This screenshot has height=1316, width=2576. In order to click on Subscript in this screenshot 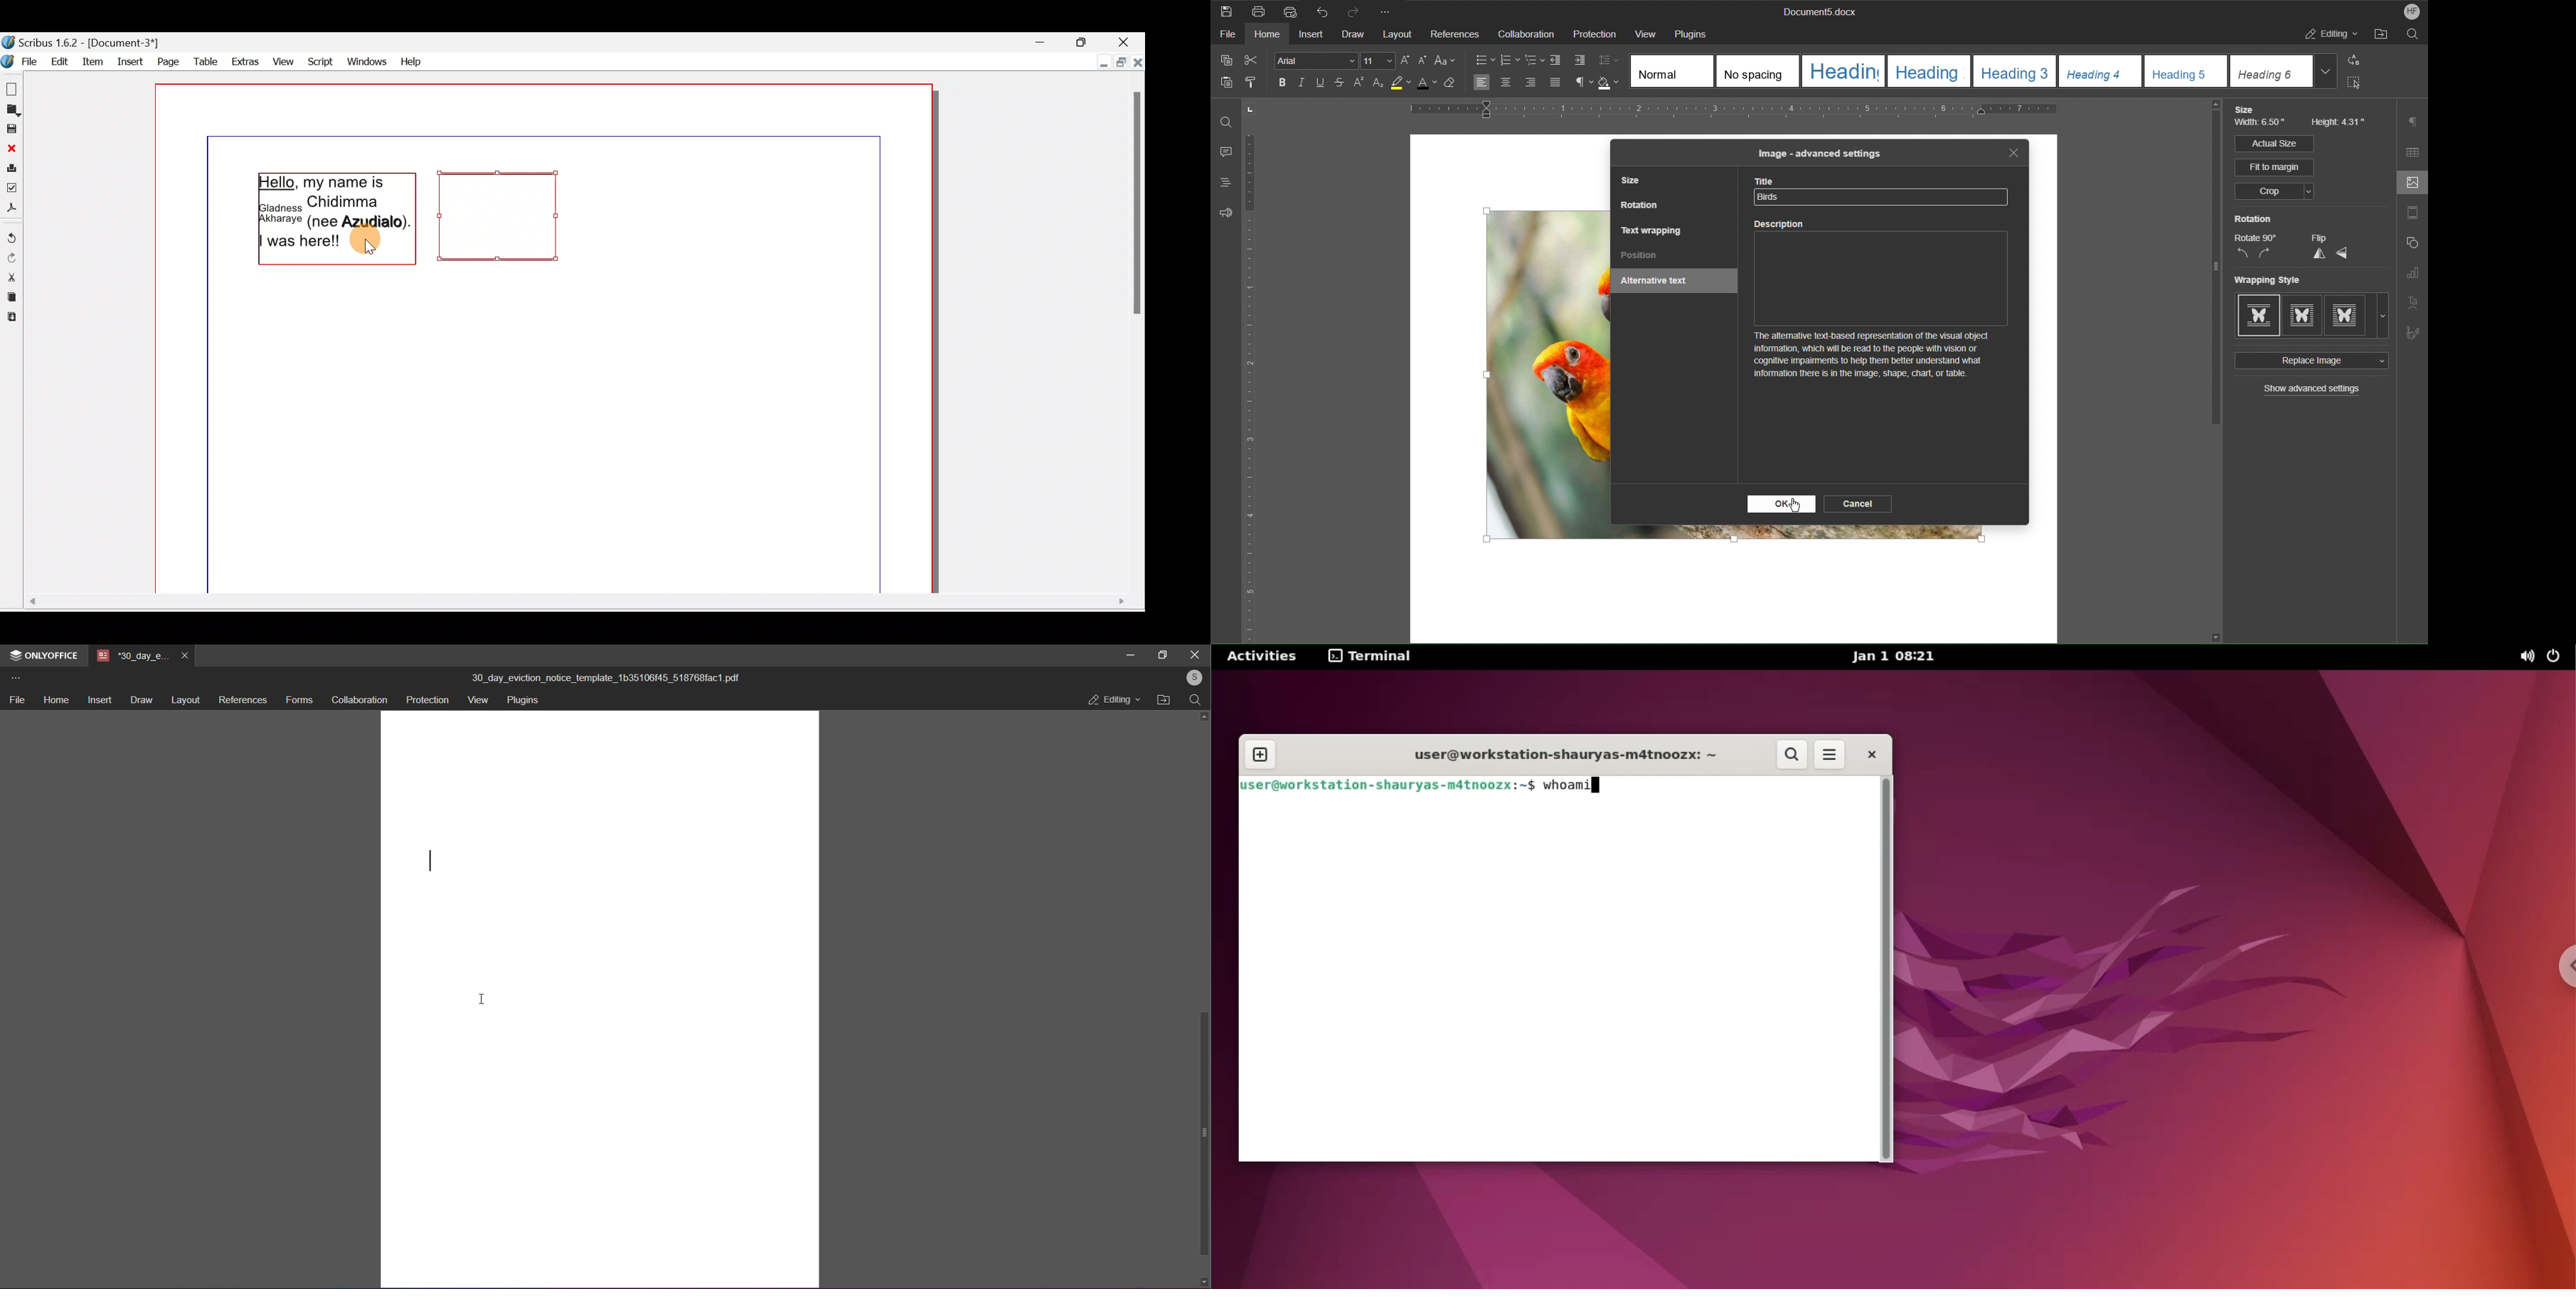, I will do `click(1379, 85)`.